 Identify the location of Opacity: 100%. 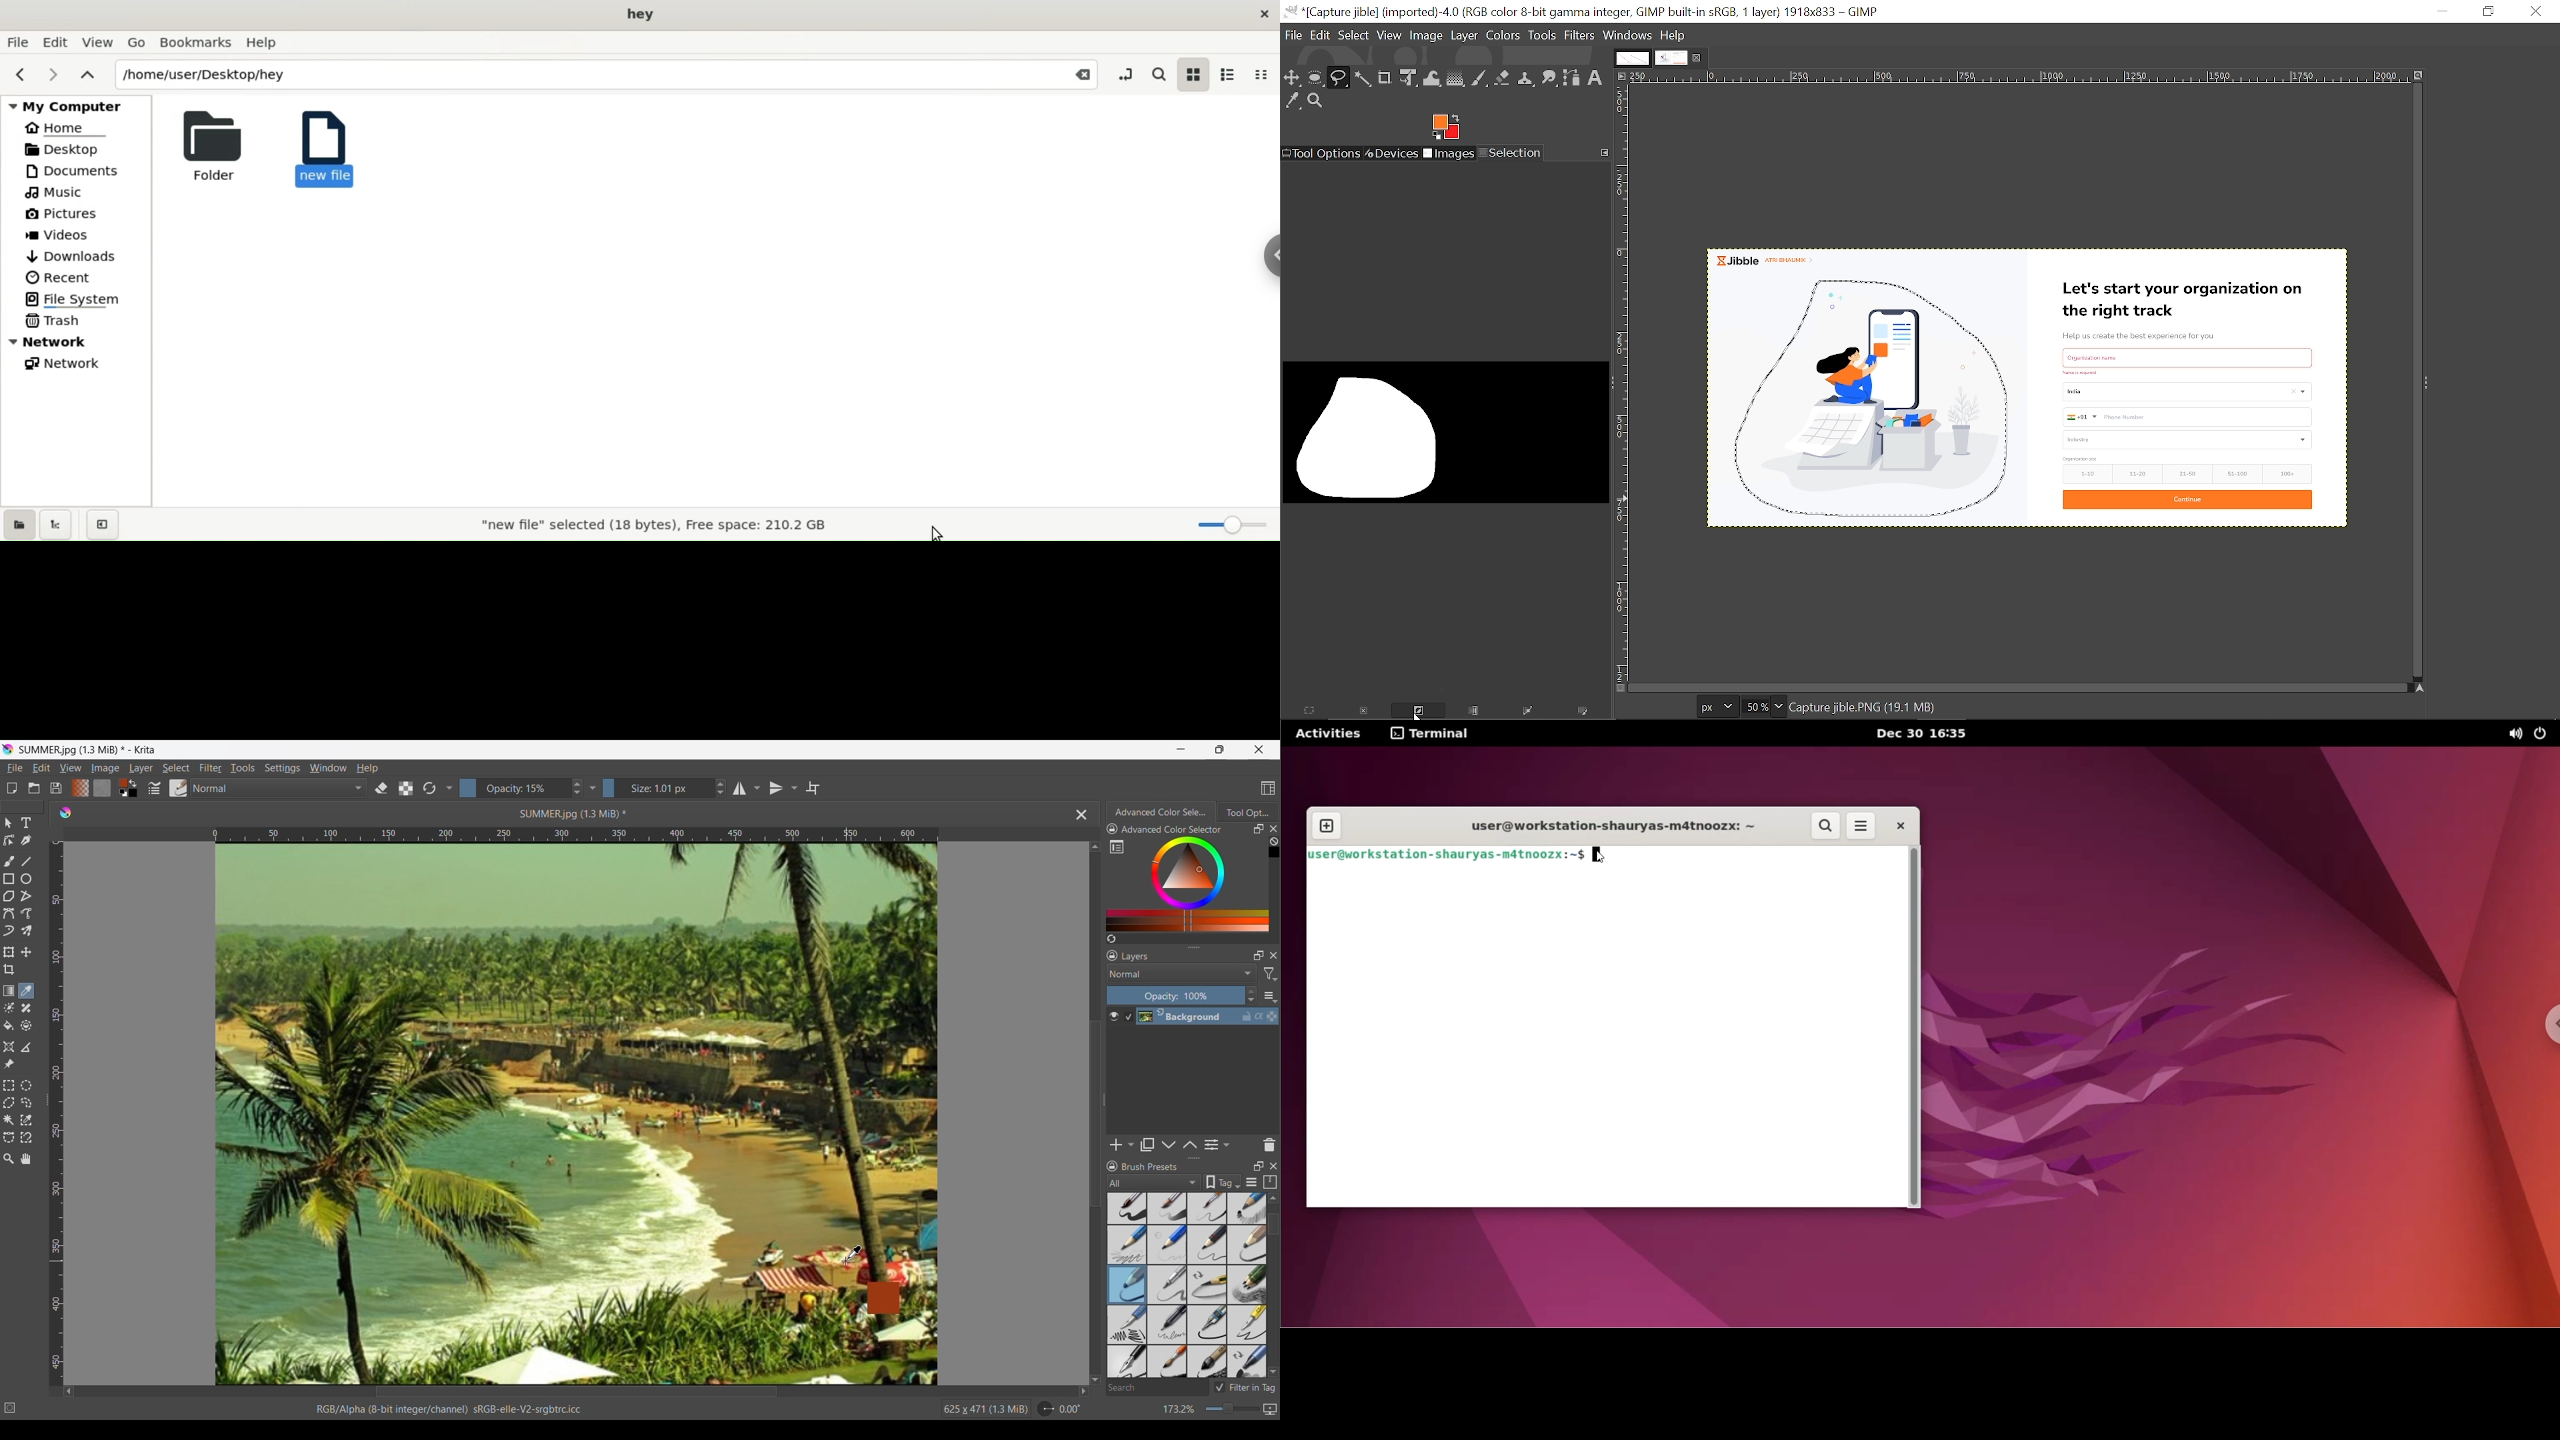
(1175, 996).